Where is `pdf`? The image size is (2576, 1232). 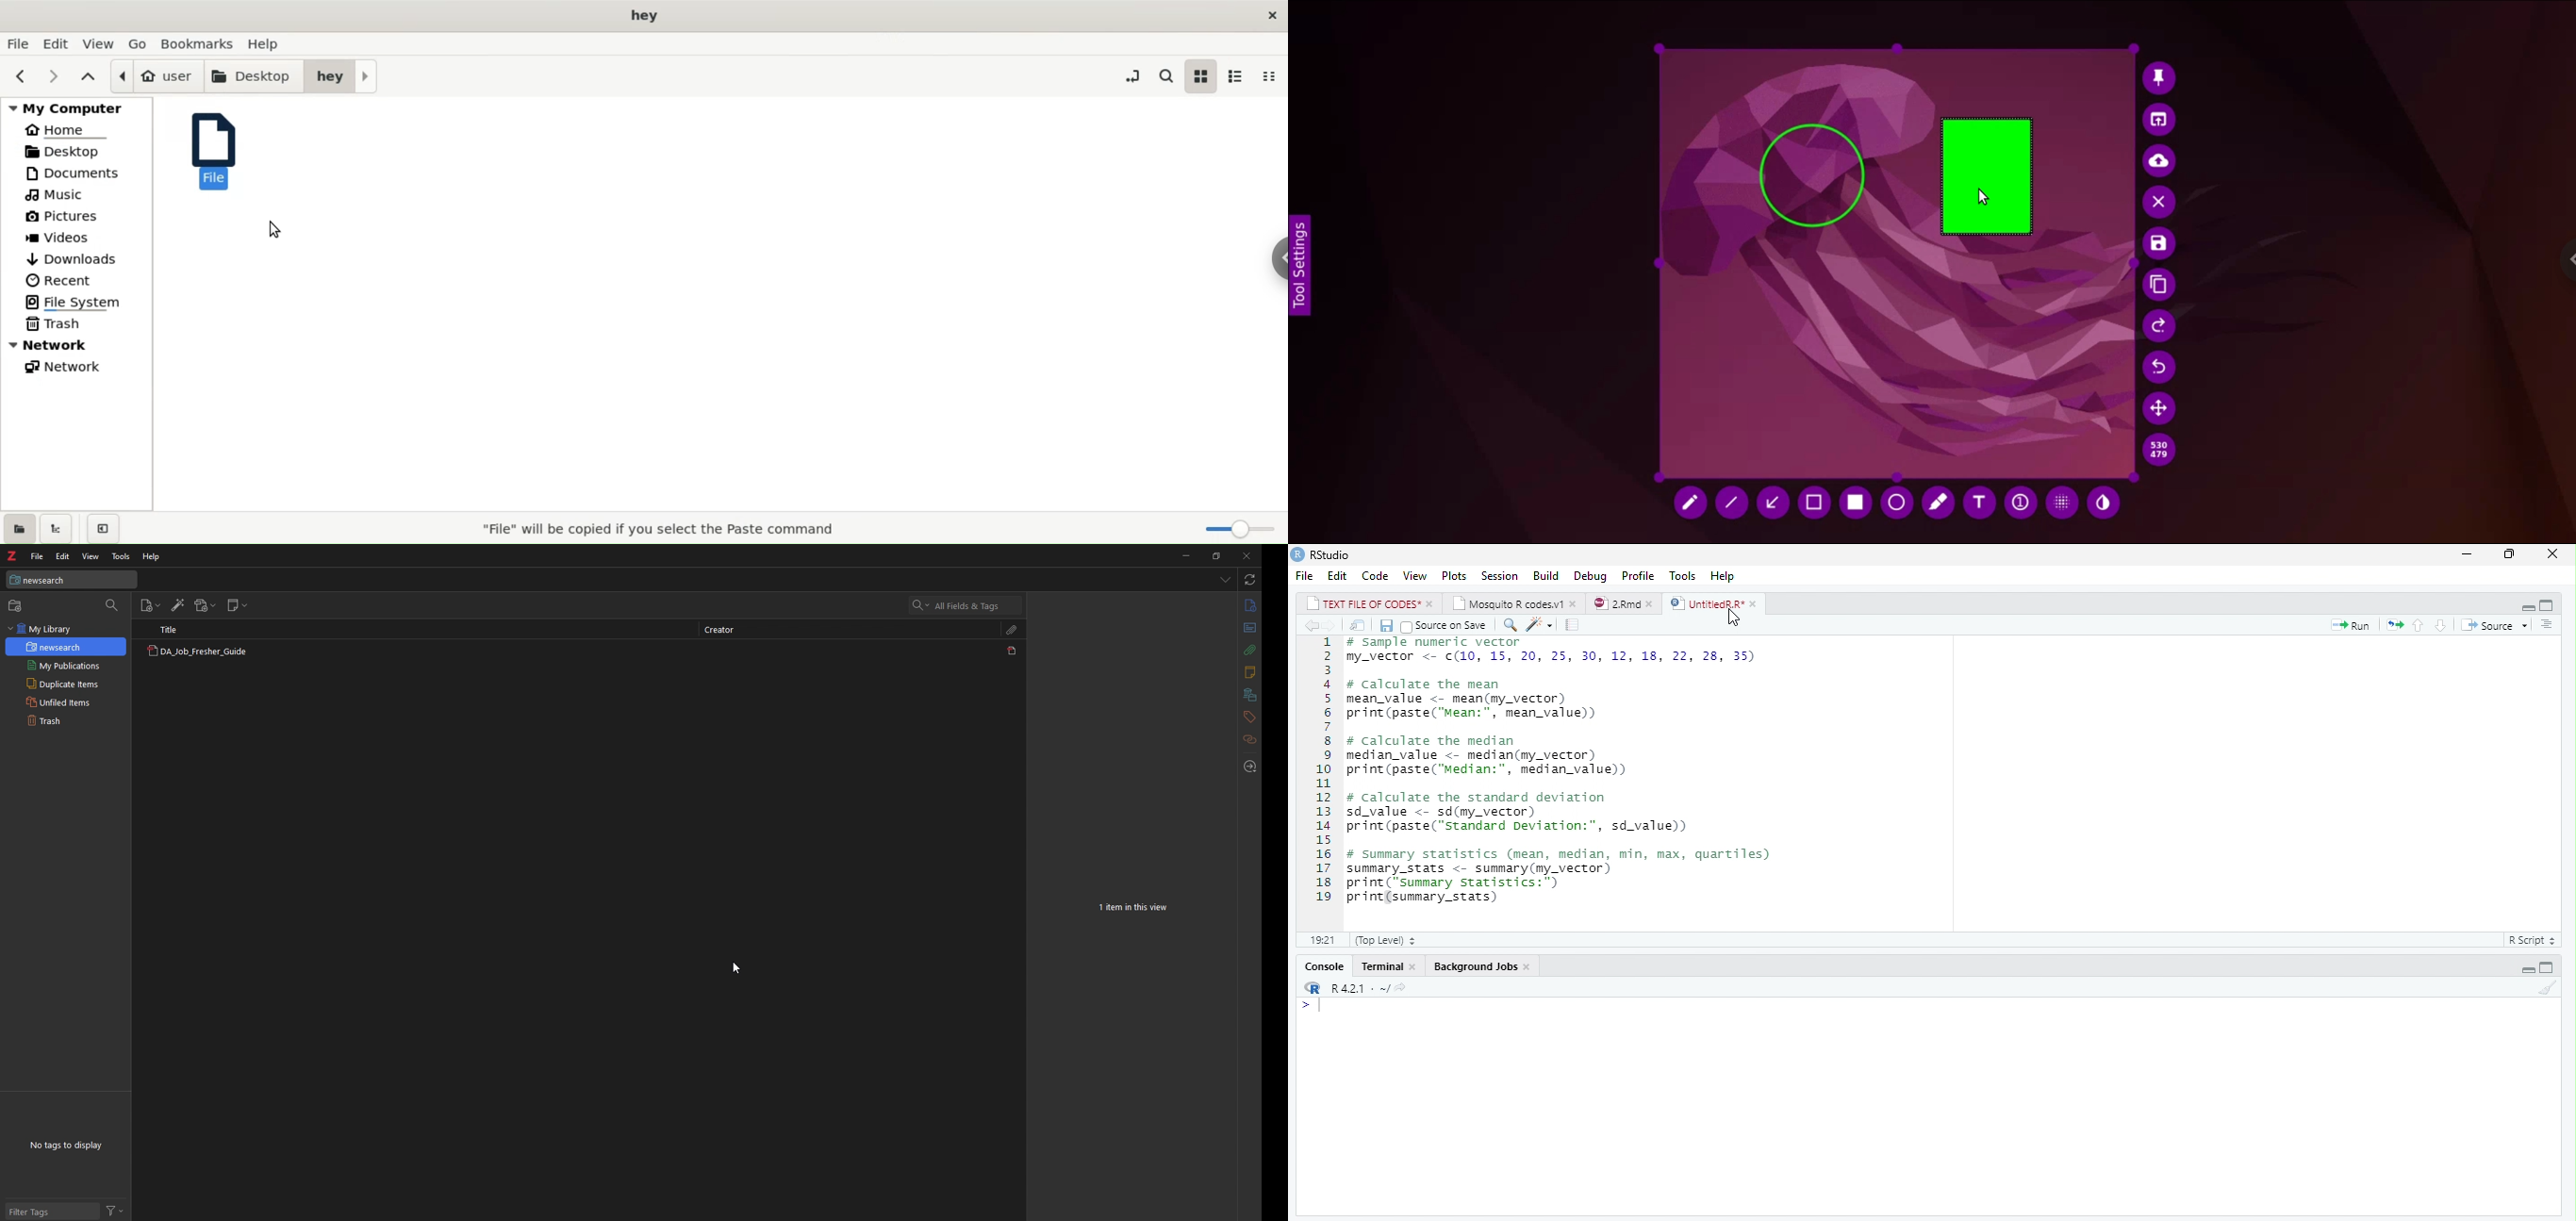
pdf is located at coordinates (1014, 651).